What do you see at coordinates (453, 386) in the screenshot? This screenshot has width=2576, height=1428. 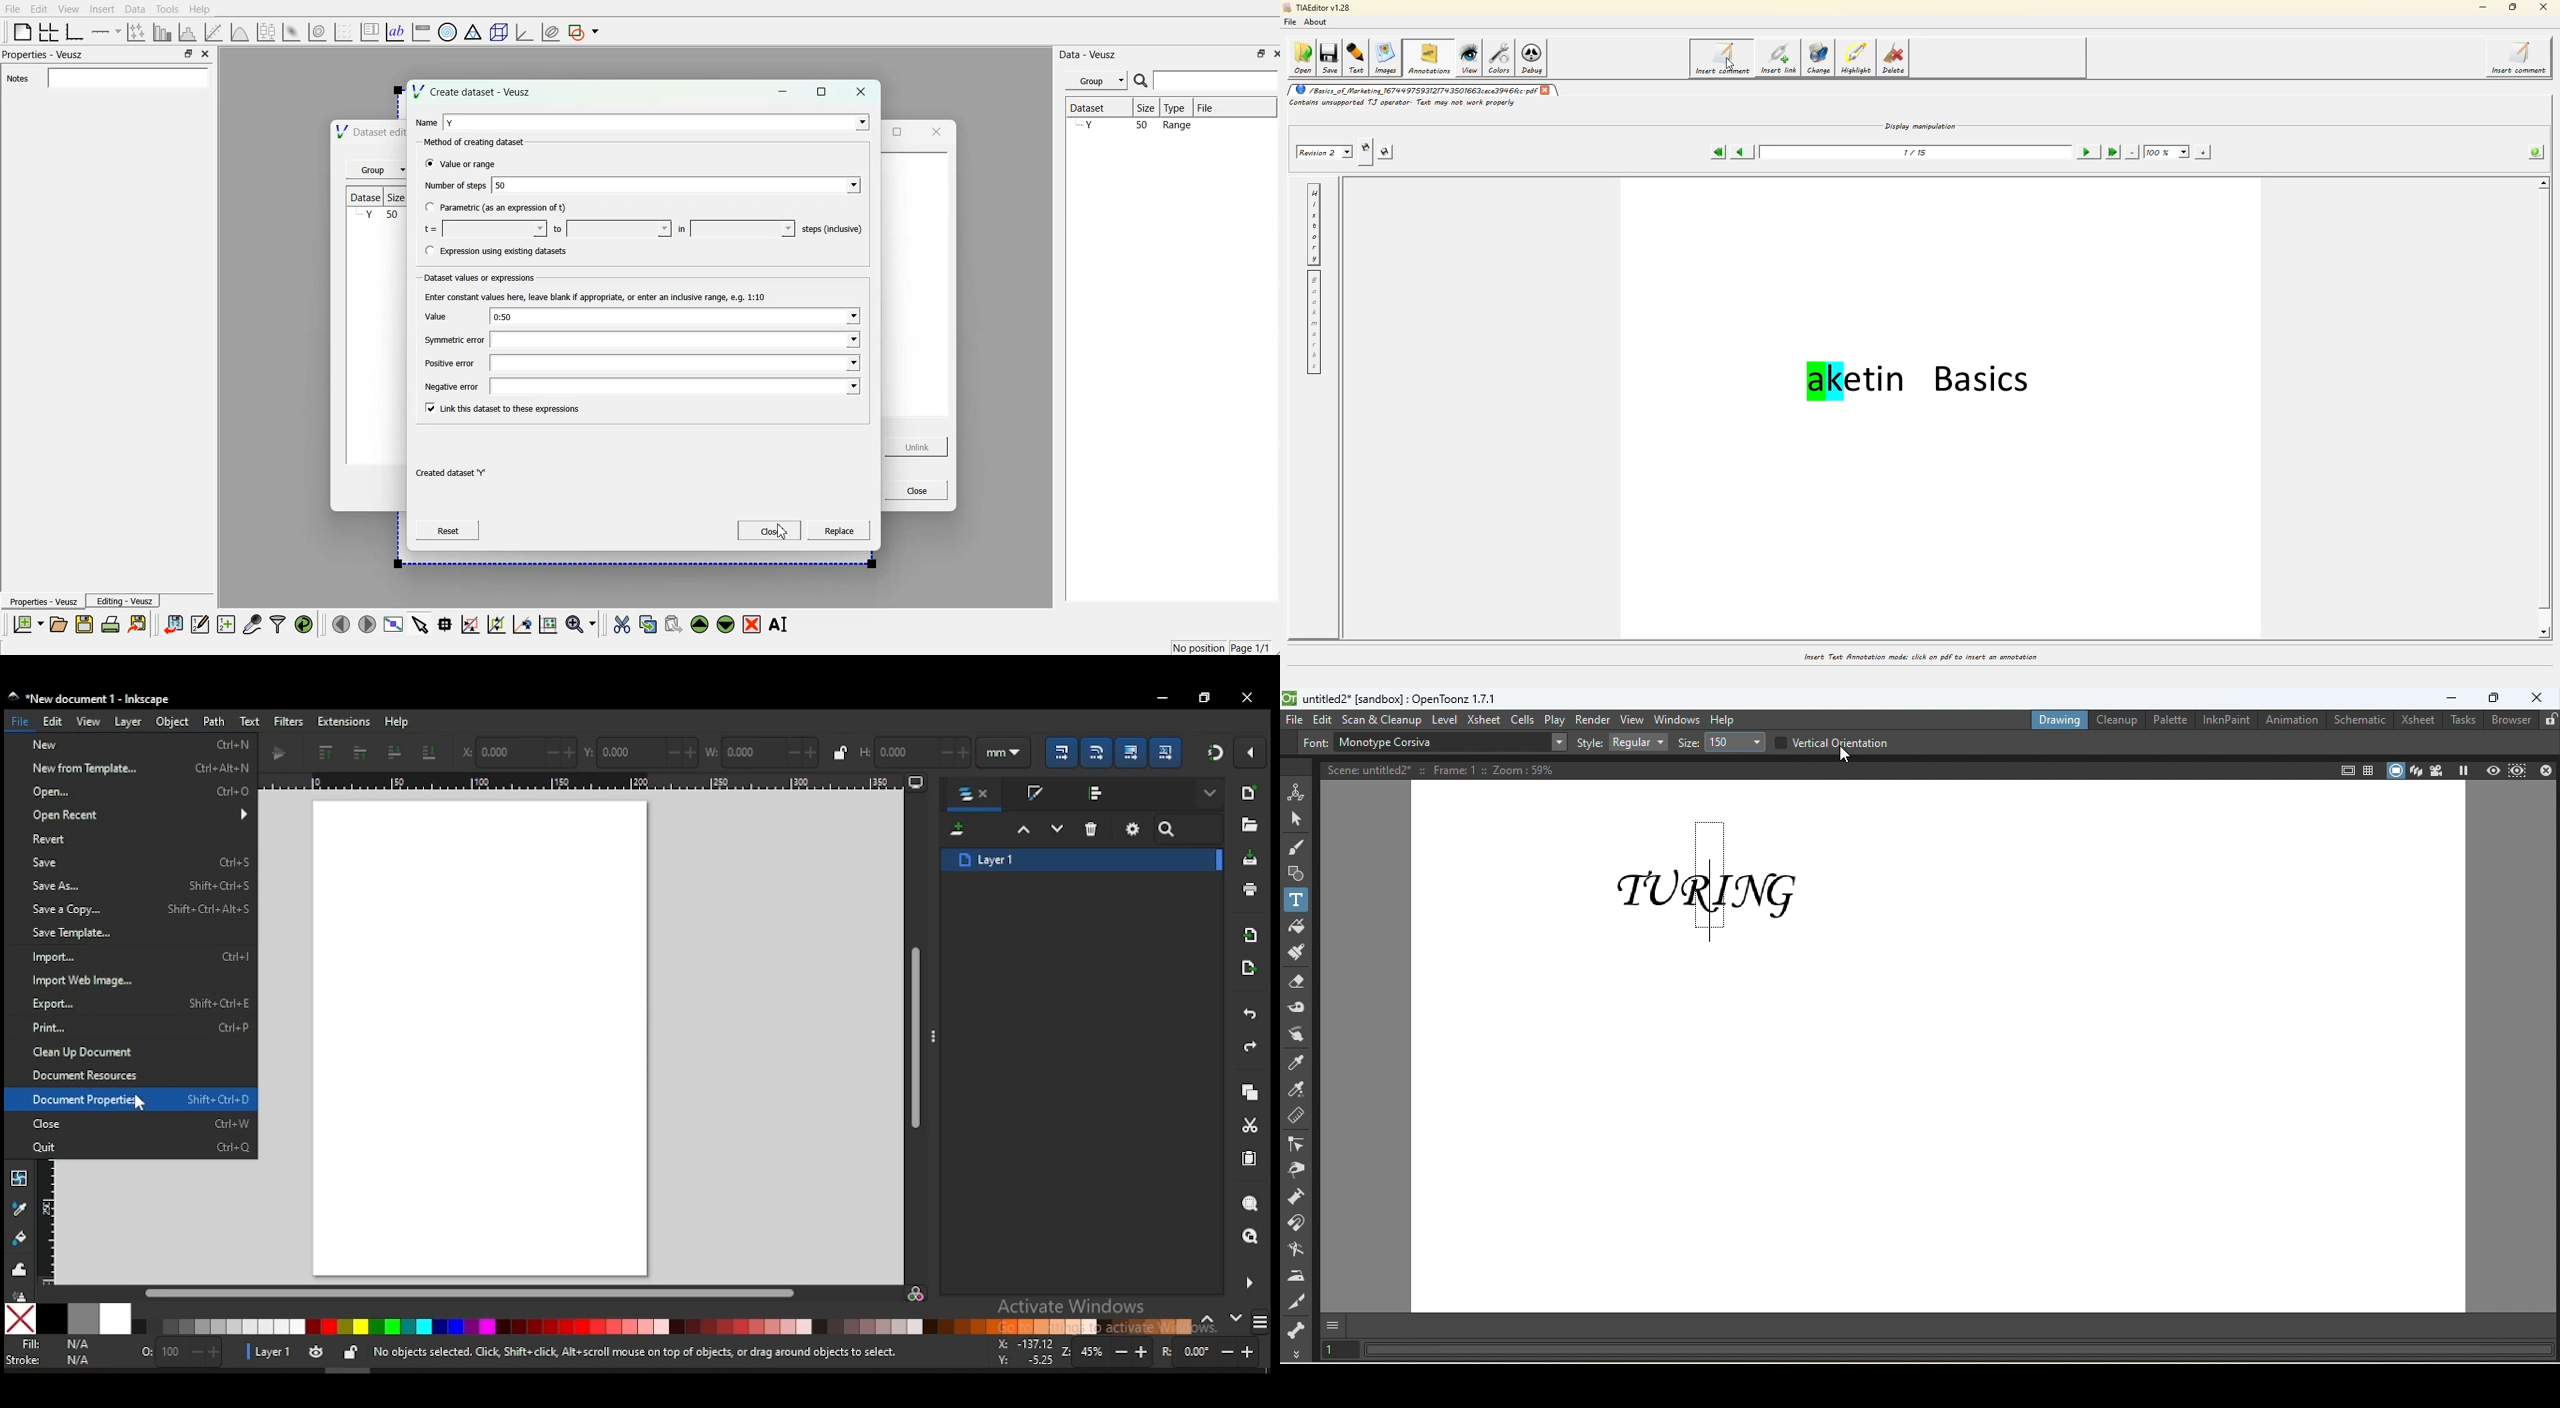 I see `Negative error` at bounding box center [453, 386].